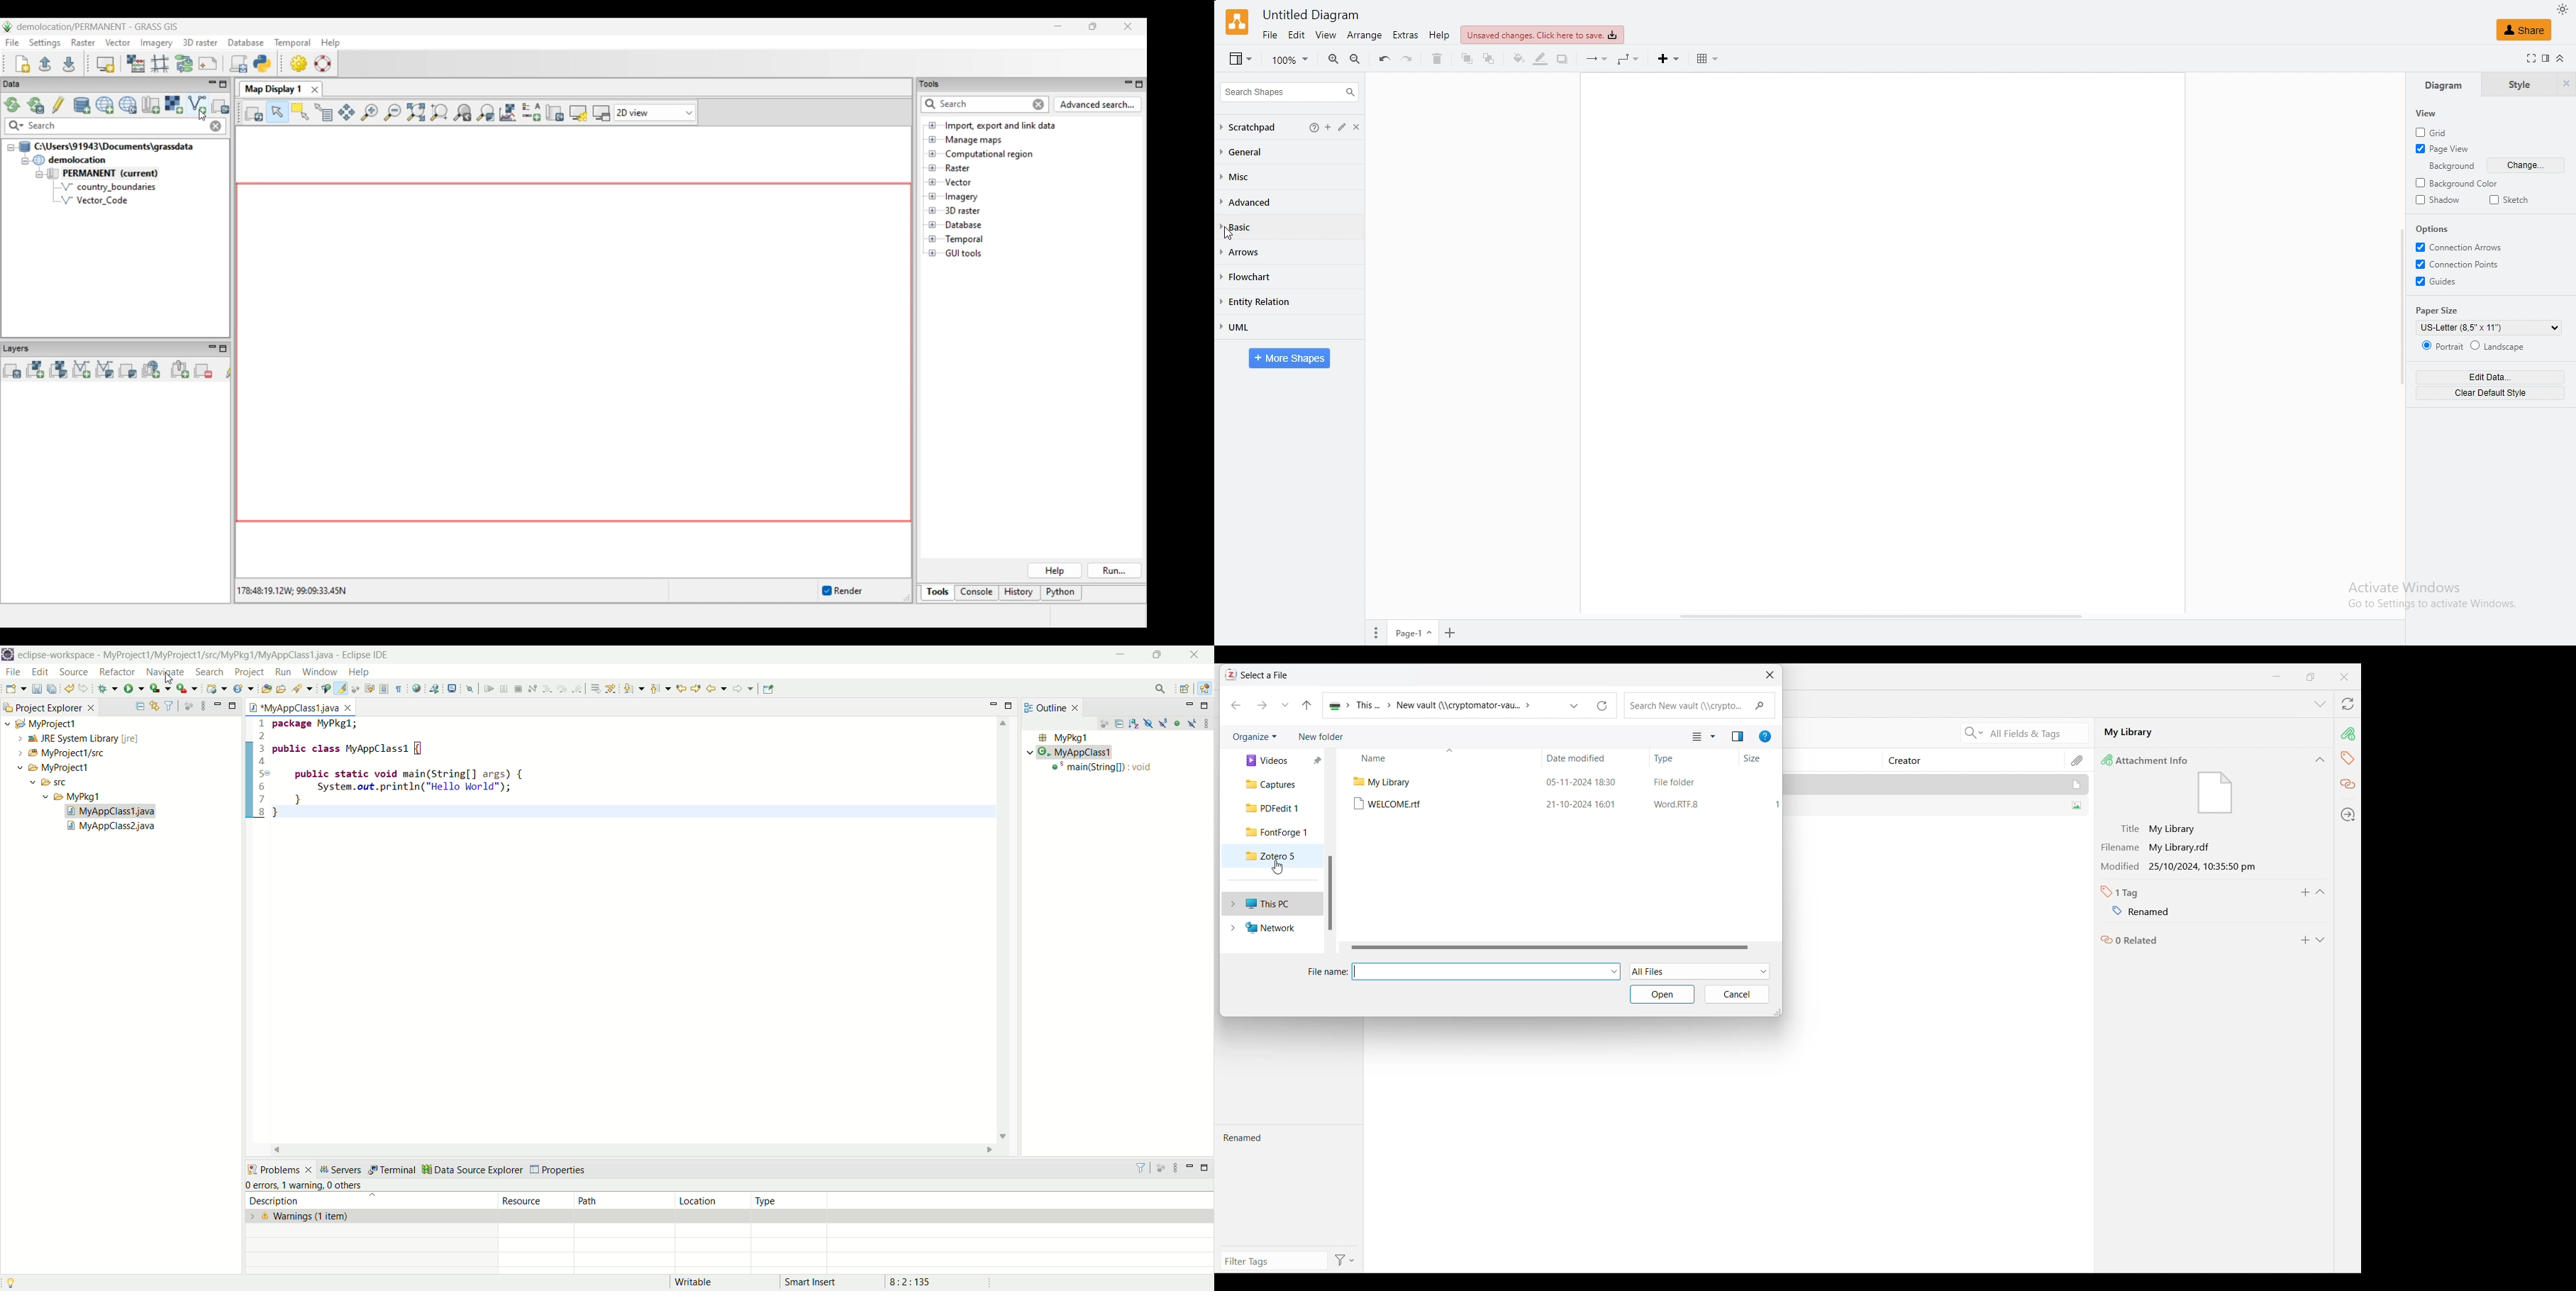 The width and height of the screenshot is (2576, 1316). I want to click on table, so click(1708, 59).